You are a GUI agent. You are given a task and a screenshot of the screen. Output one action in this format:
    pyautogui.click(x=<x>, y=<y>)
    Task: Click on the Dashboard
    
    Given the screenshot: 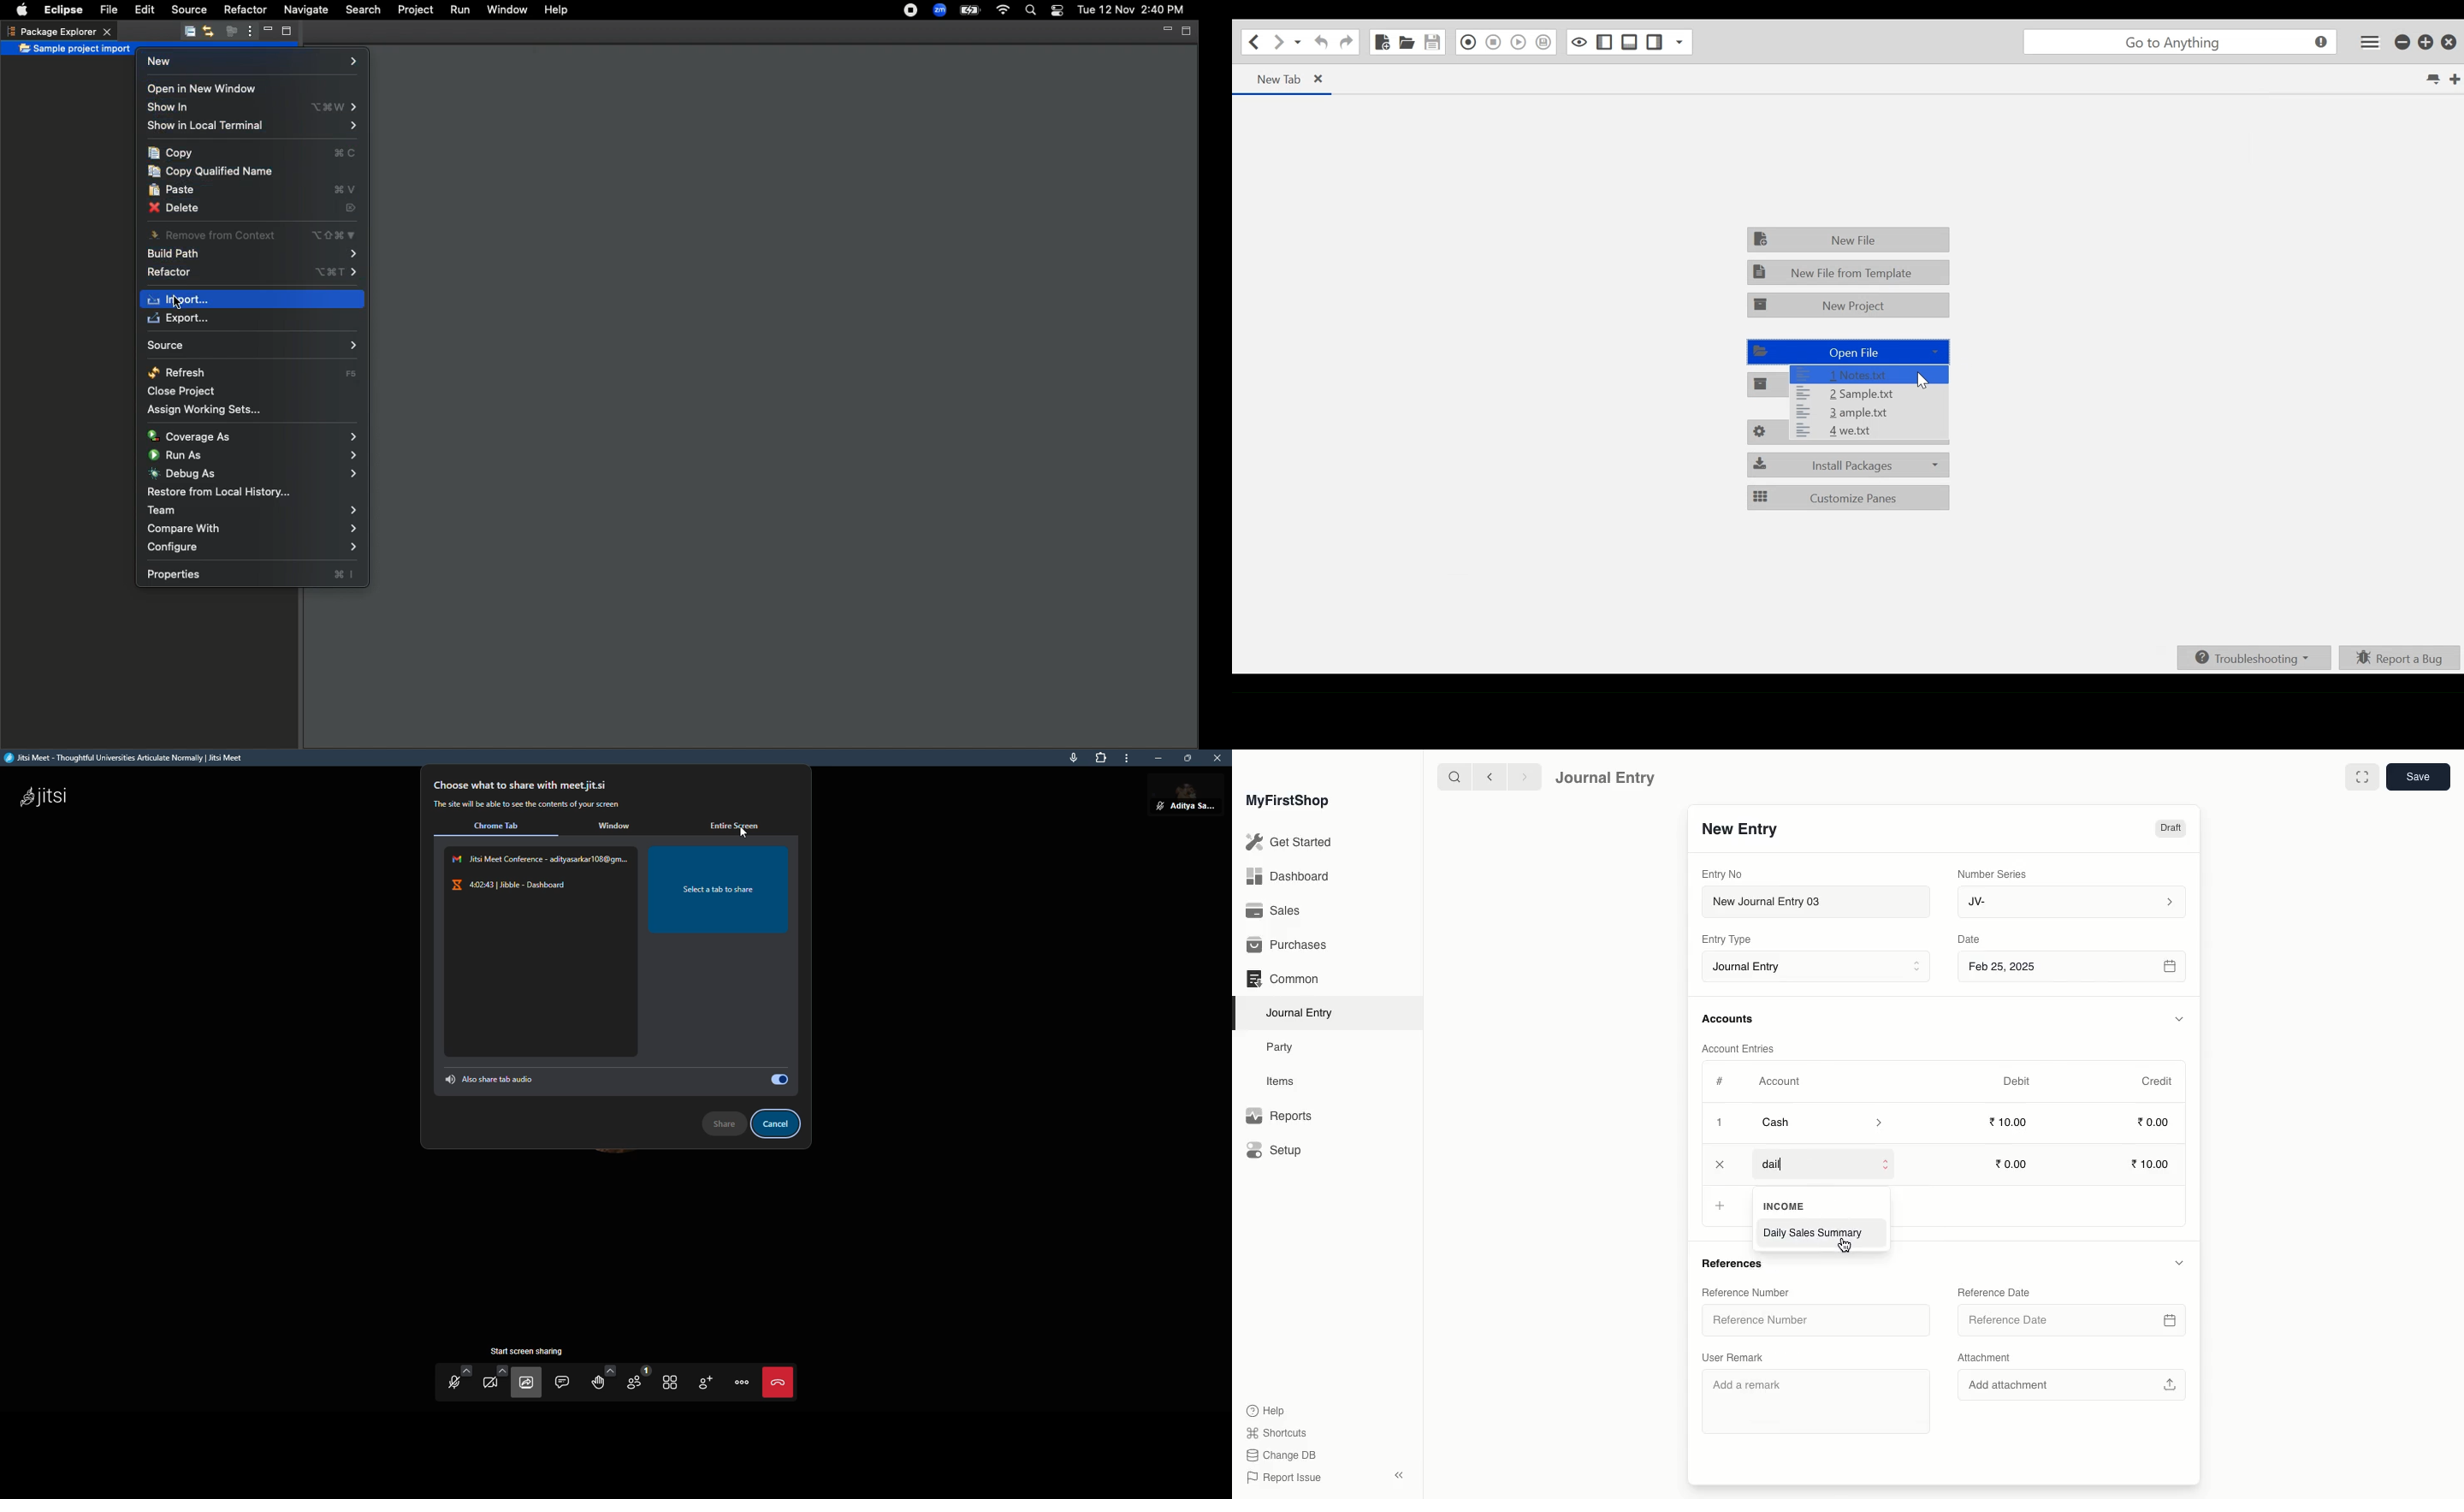 What is the action you would take?
    pyautogui.click(x=1287, y=875)
    